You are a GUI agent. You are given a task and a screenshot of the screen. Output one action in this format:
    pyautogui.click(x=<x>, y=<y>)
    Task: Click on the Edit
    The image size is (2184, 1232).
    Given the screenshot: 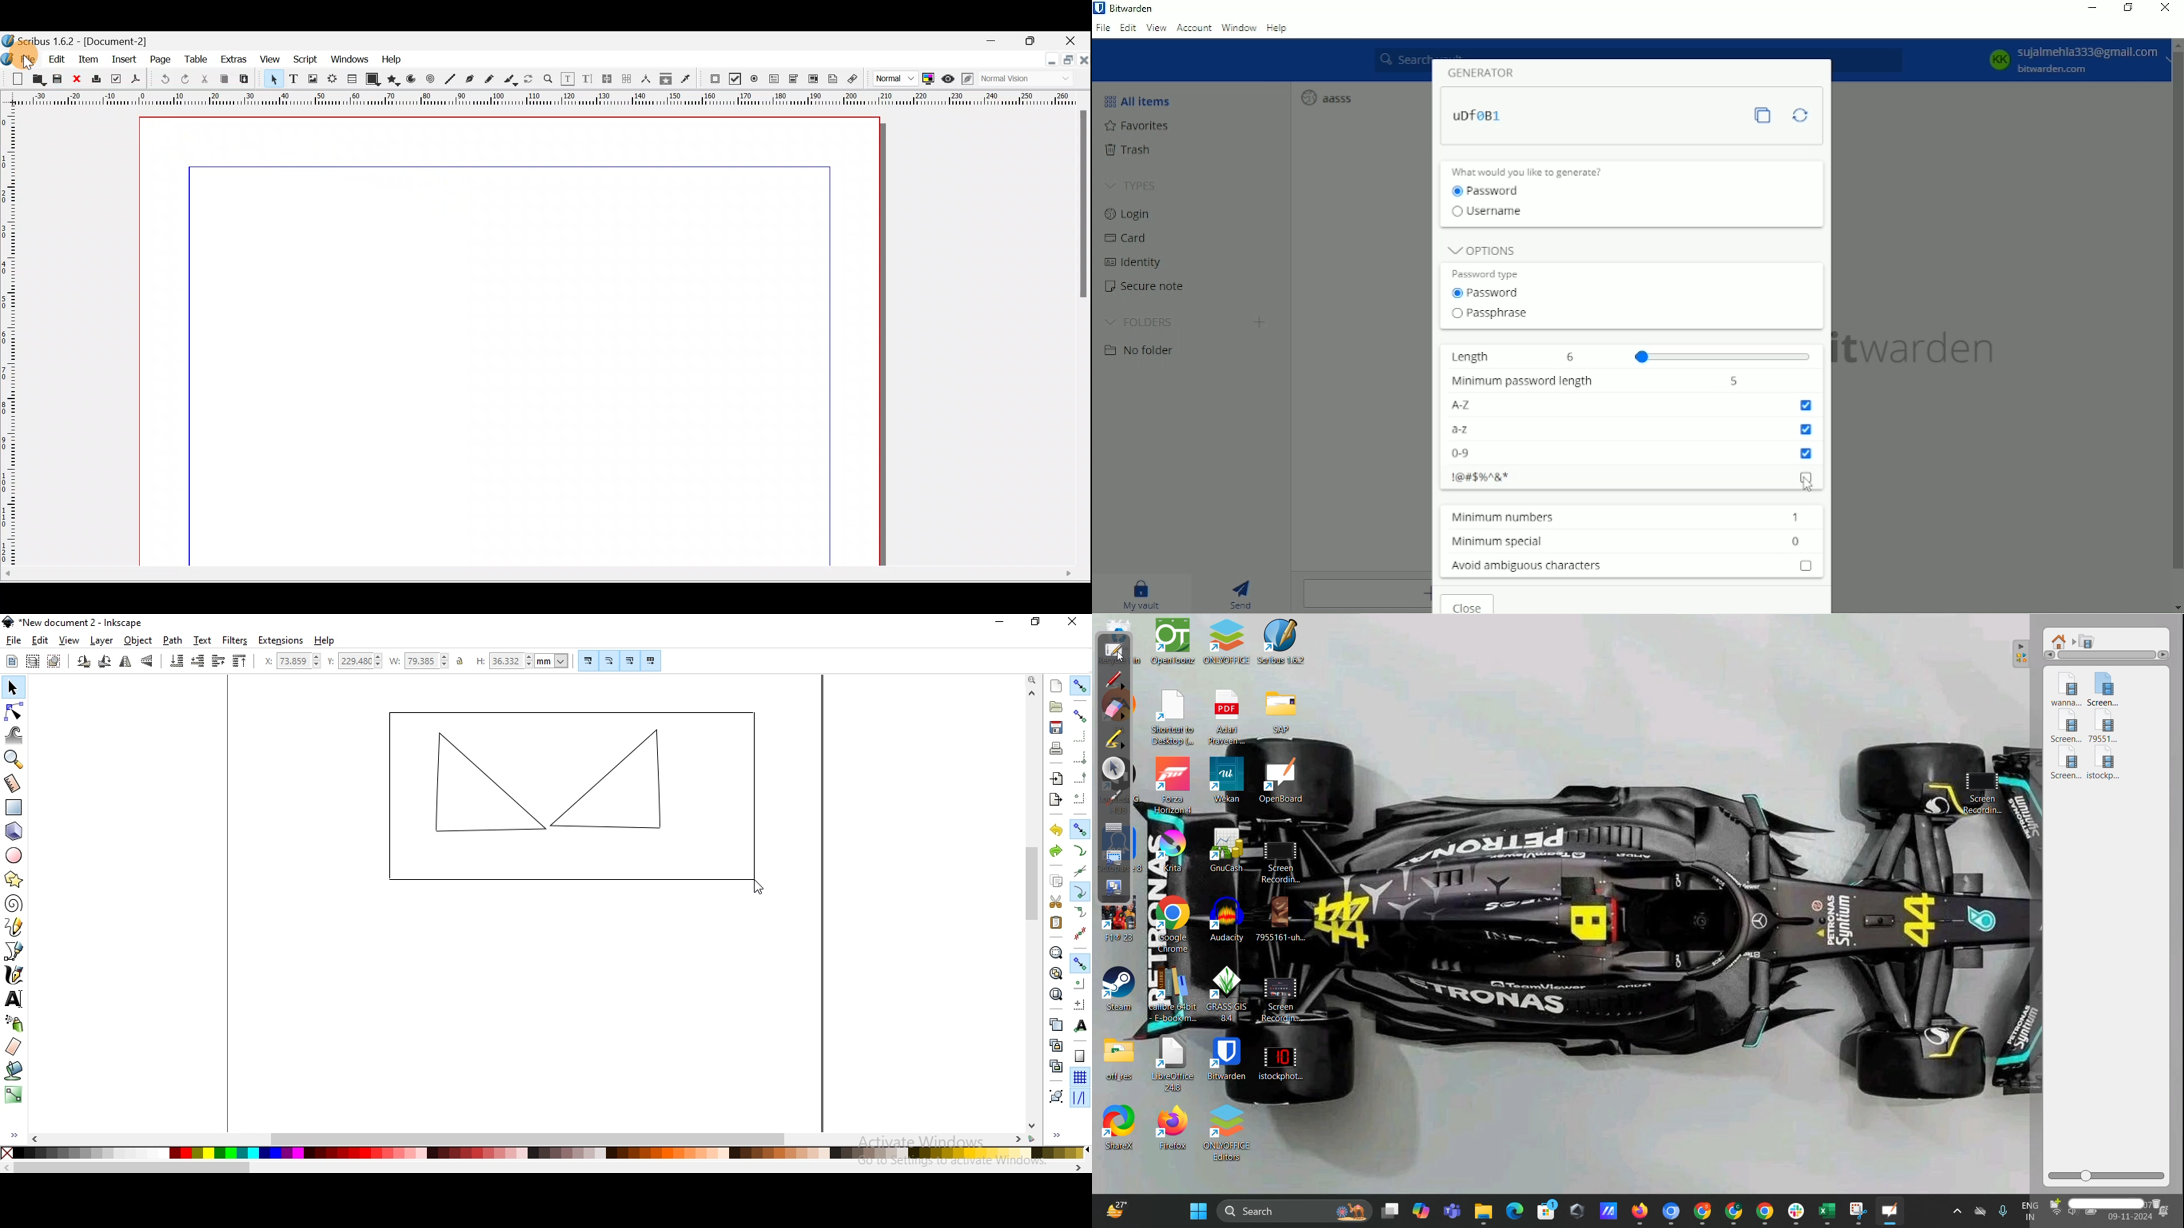 What is the action you would take?
    pyautogui.click(x=1128, y=27)
    